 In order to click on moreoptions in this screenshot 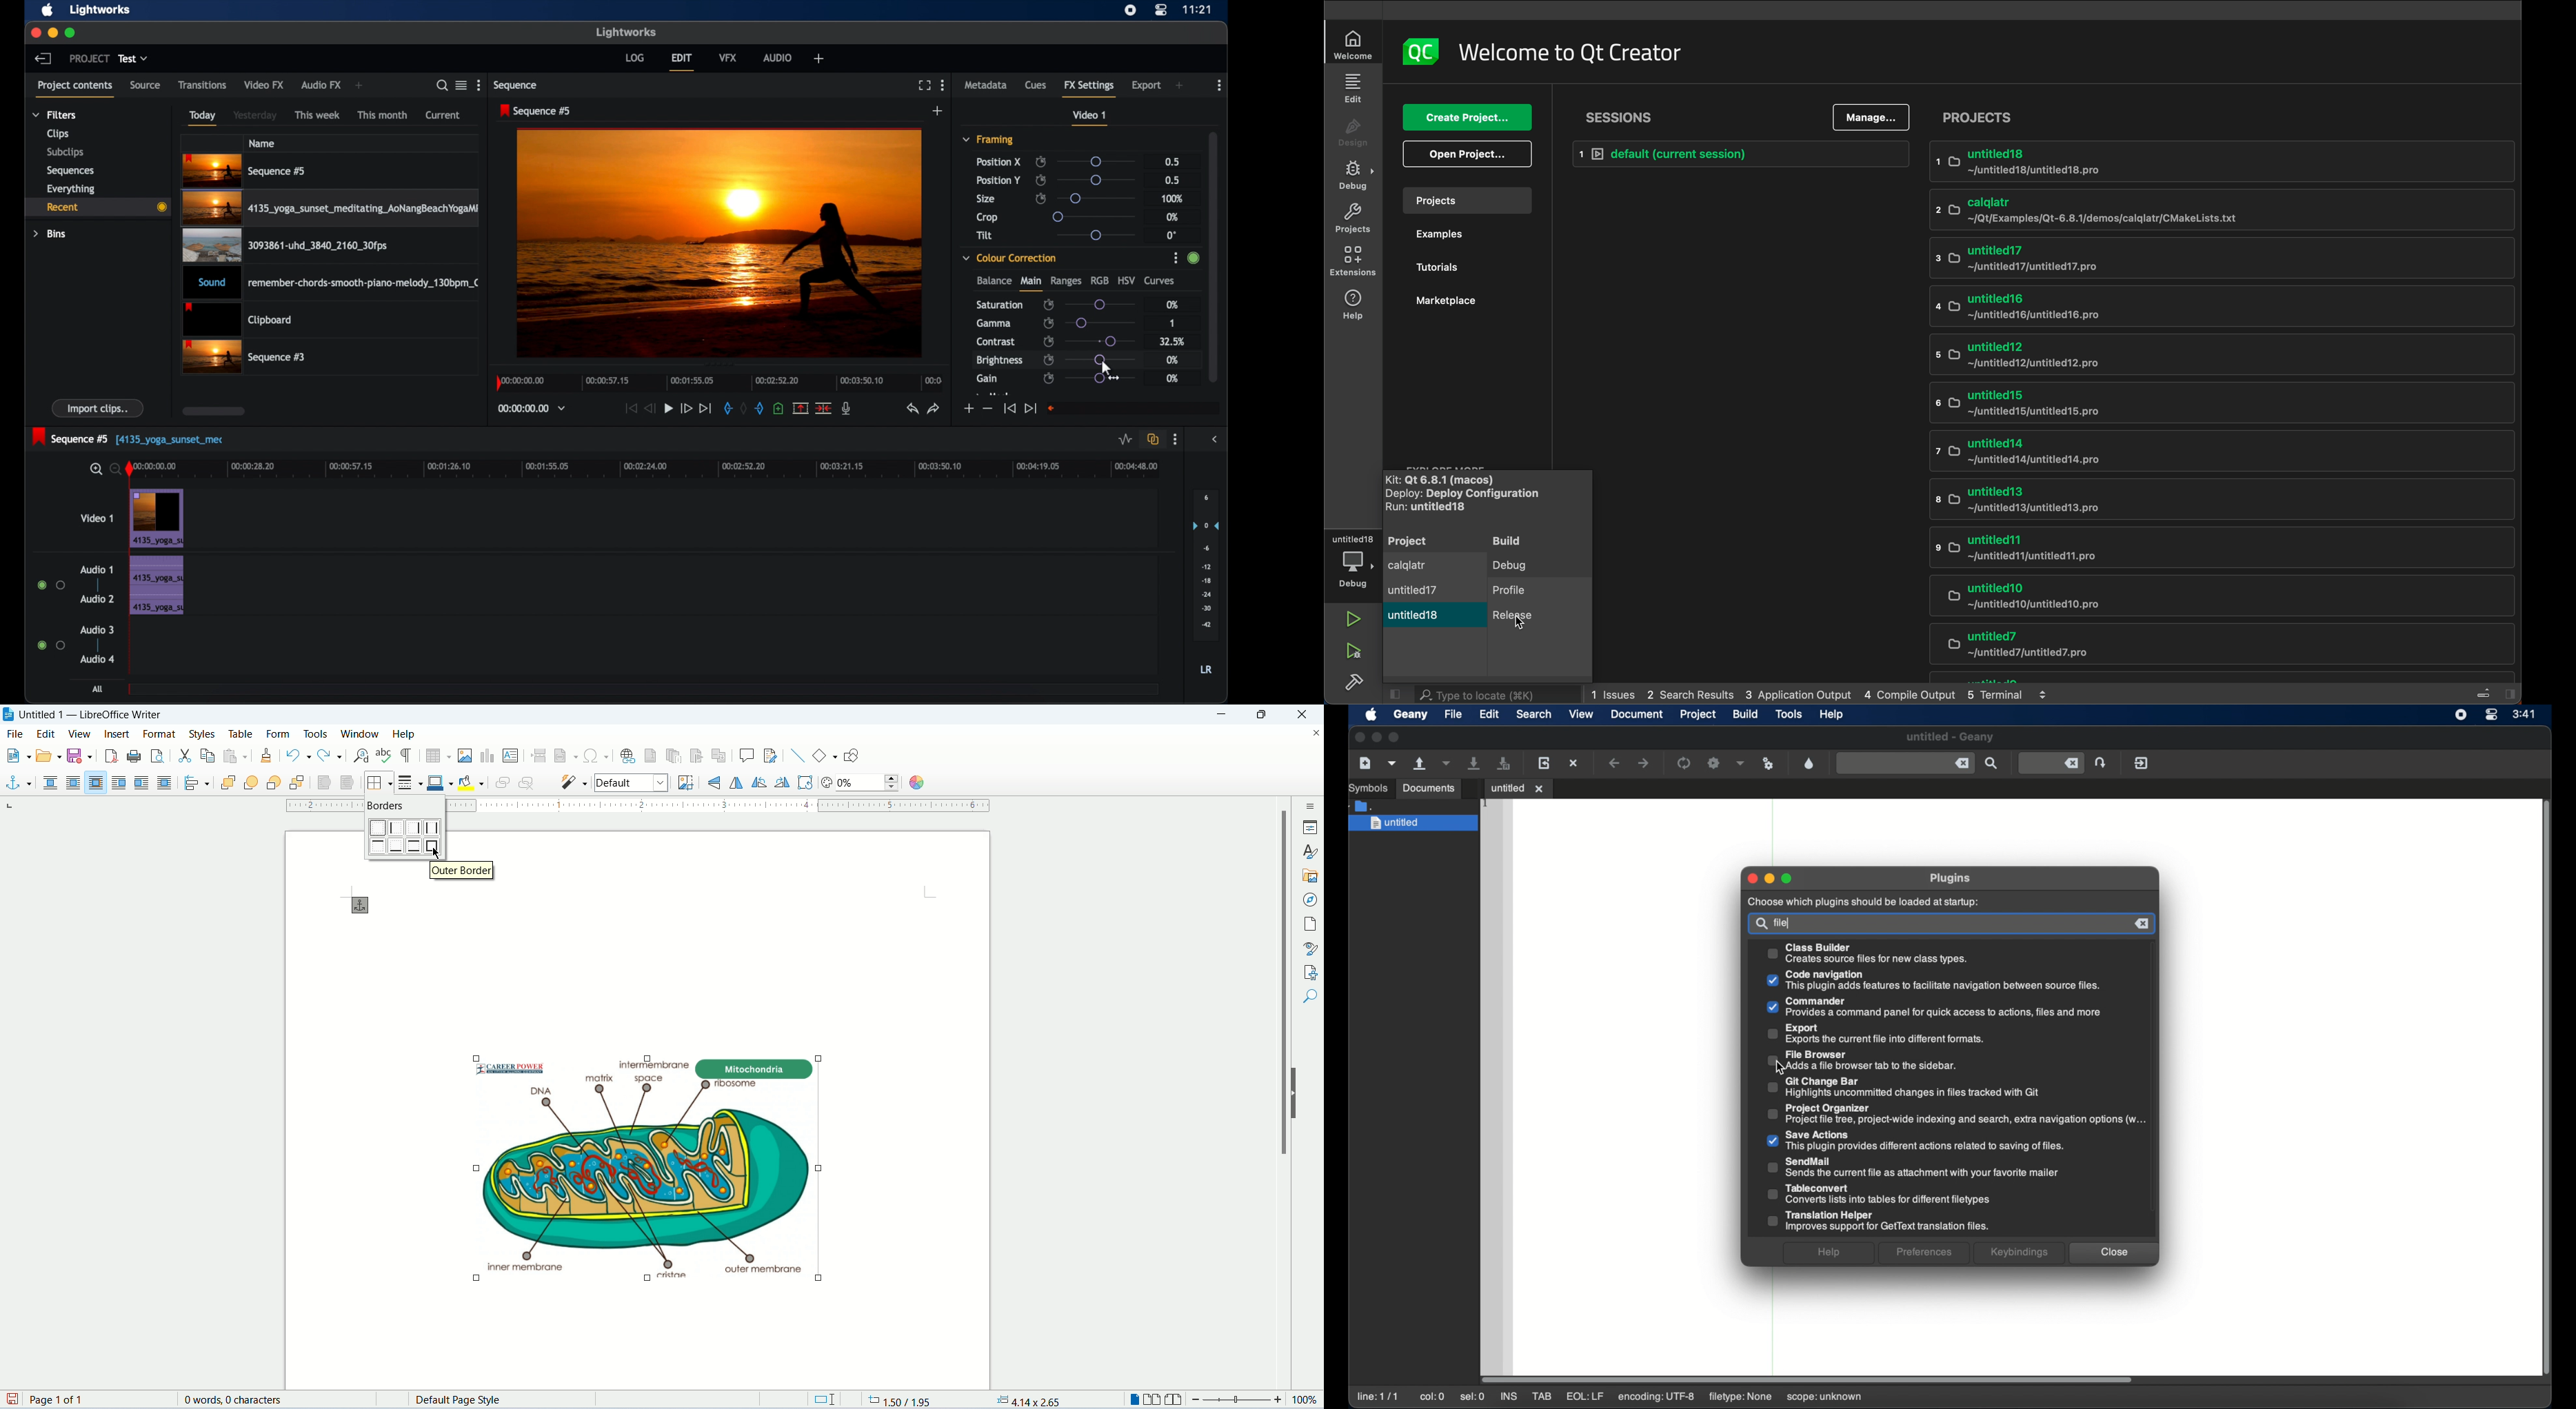, I will do `click(943, 84)`.